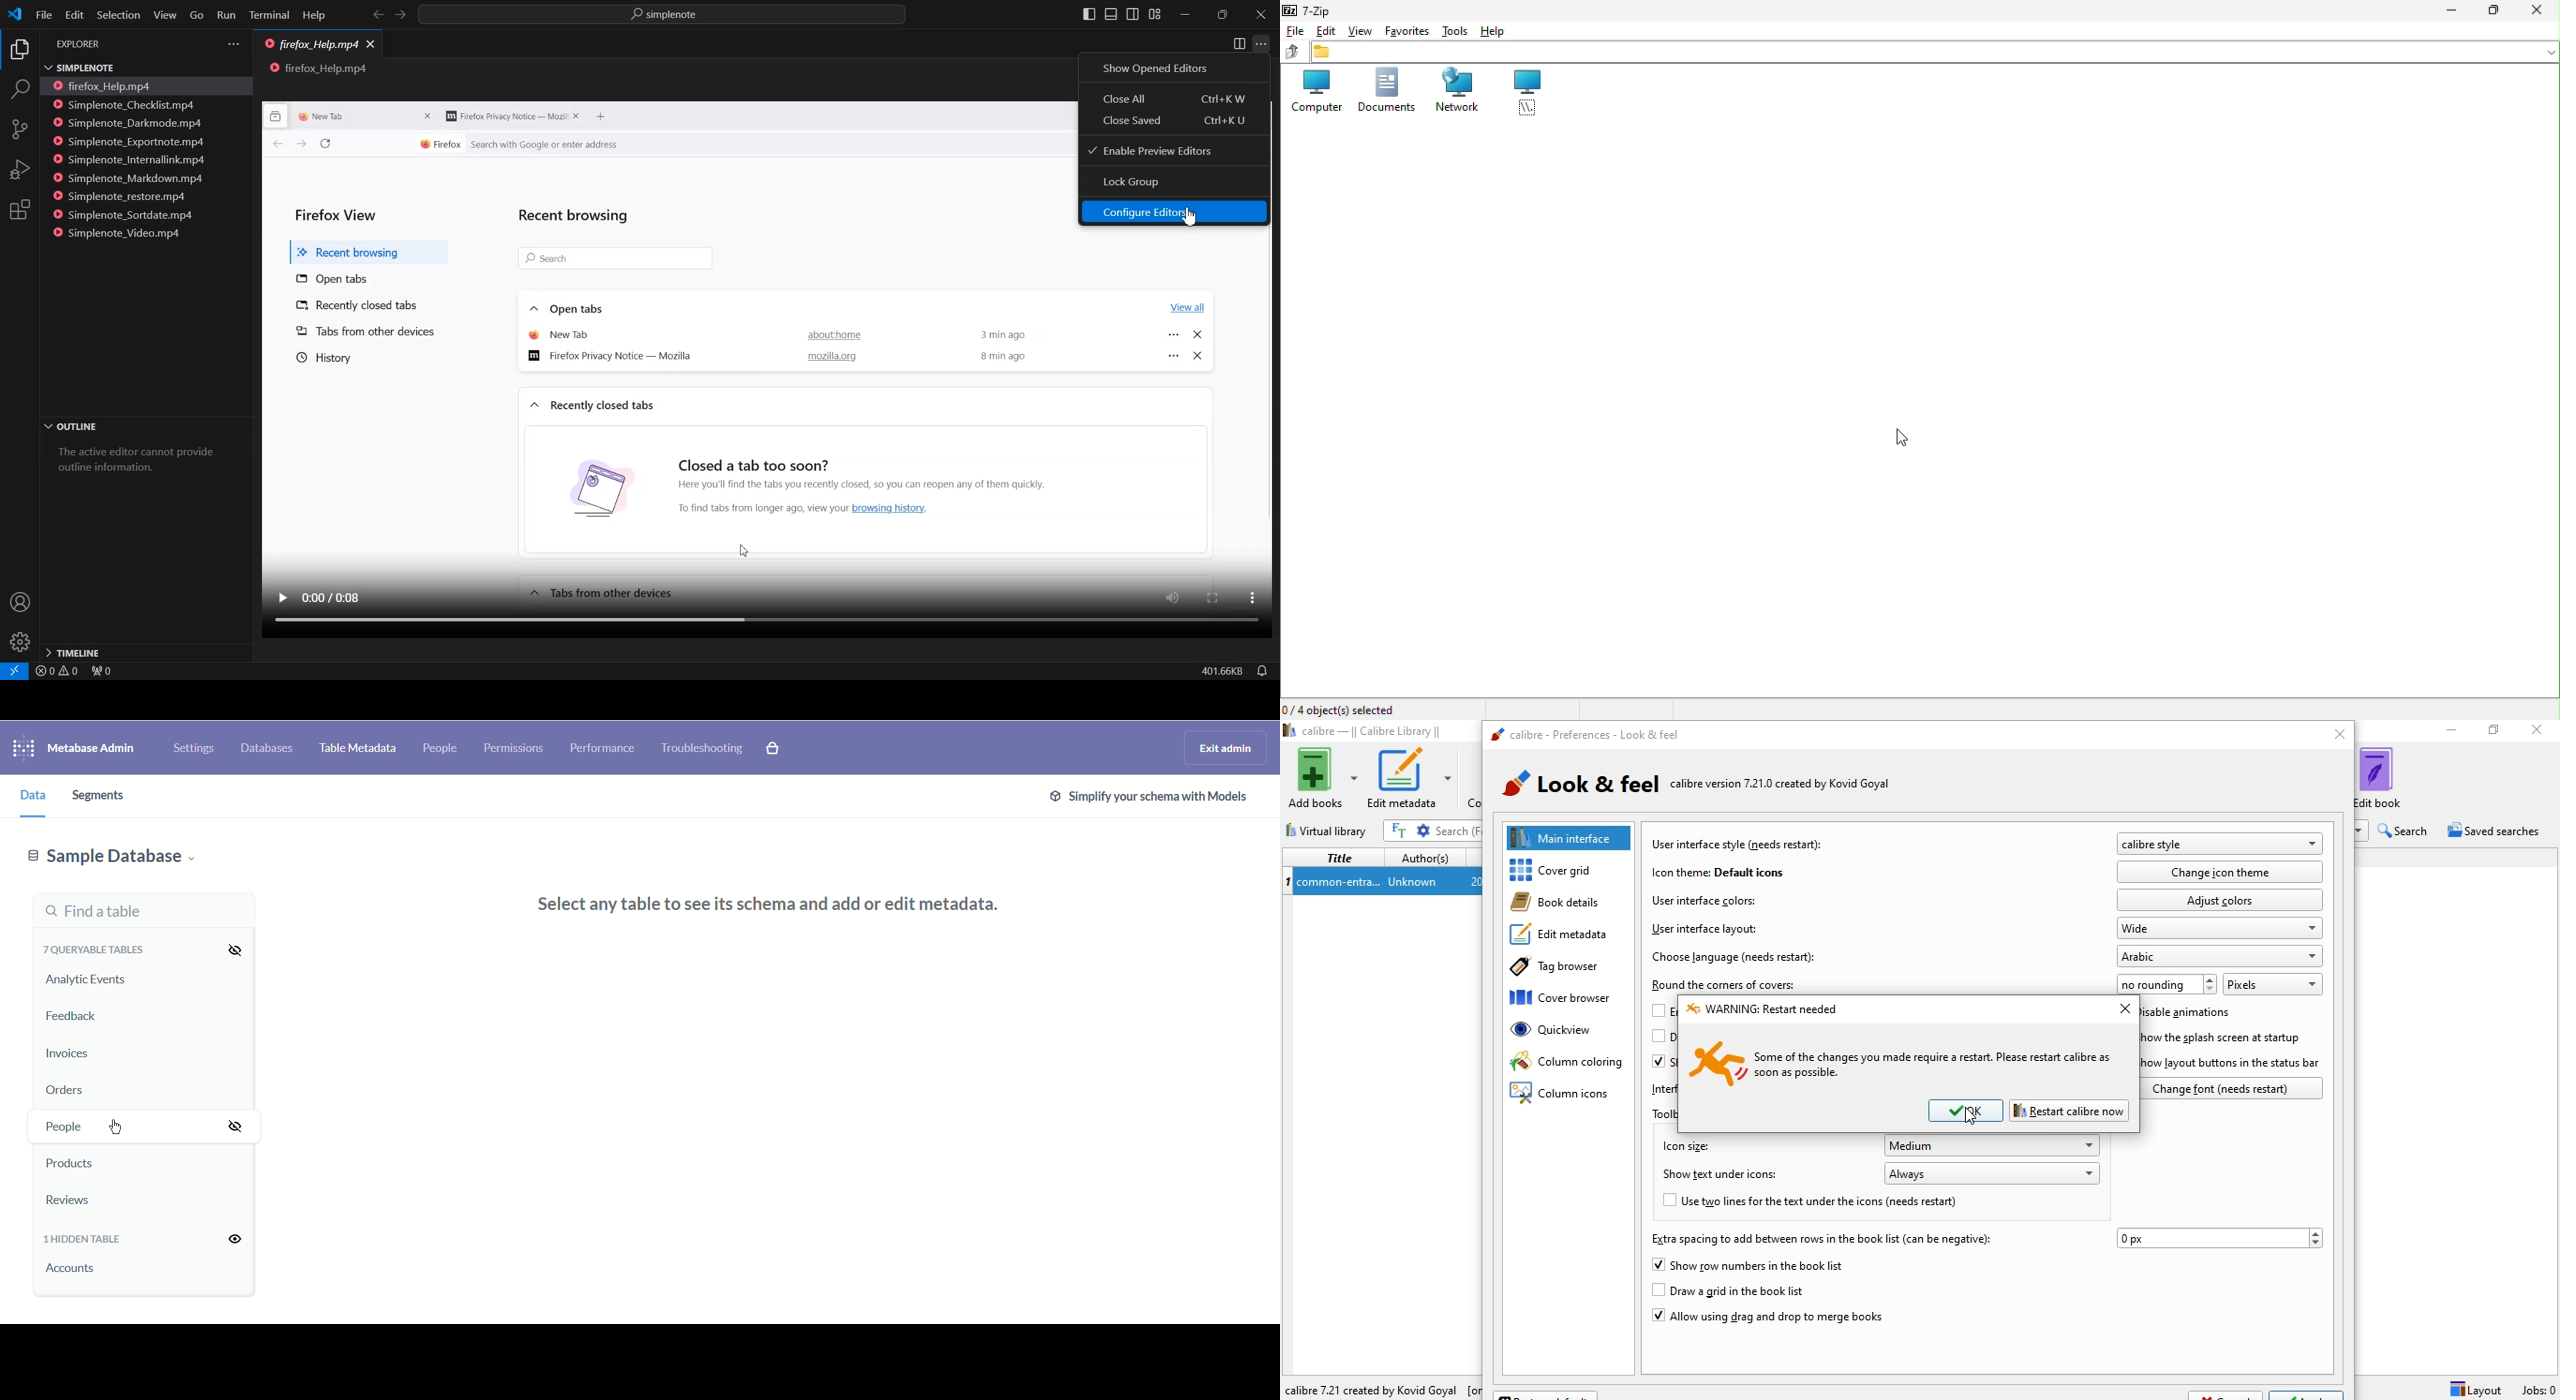 This screenshot has height=1400, width=2576. I want to click on tabs from othe device, so click(600, 593).